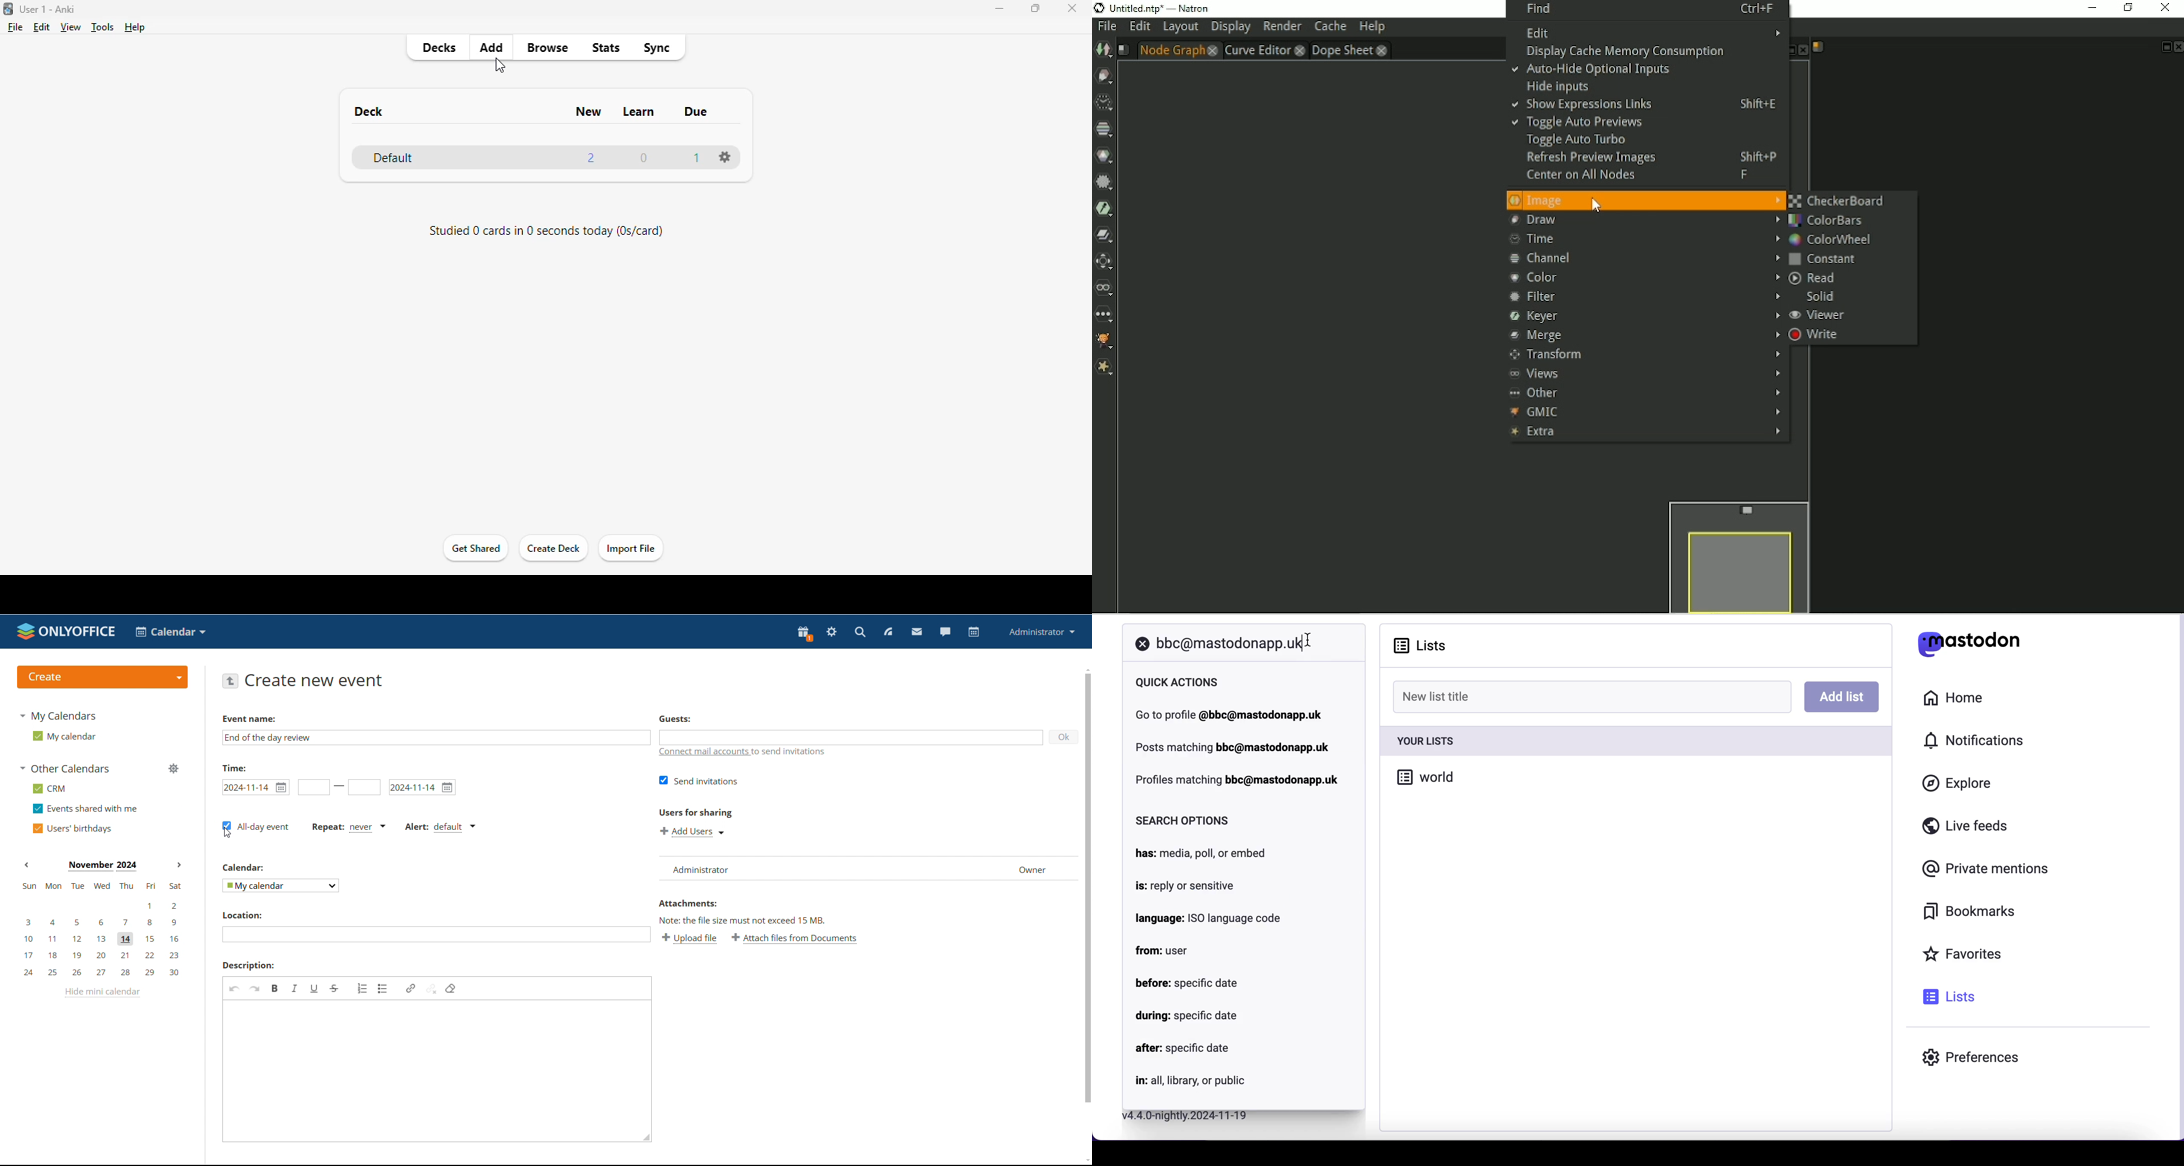  I want to click on get shared, so click(474, 549).